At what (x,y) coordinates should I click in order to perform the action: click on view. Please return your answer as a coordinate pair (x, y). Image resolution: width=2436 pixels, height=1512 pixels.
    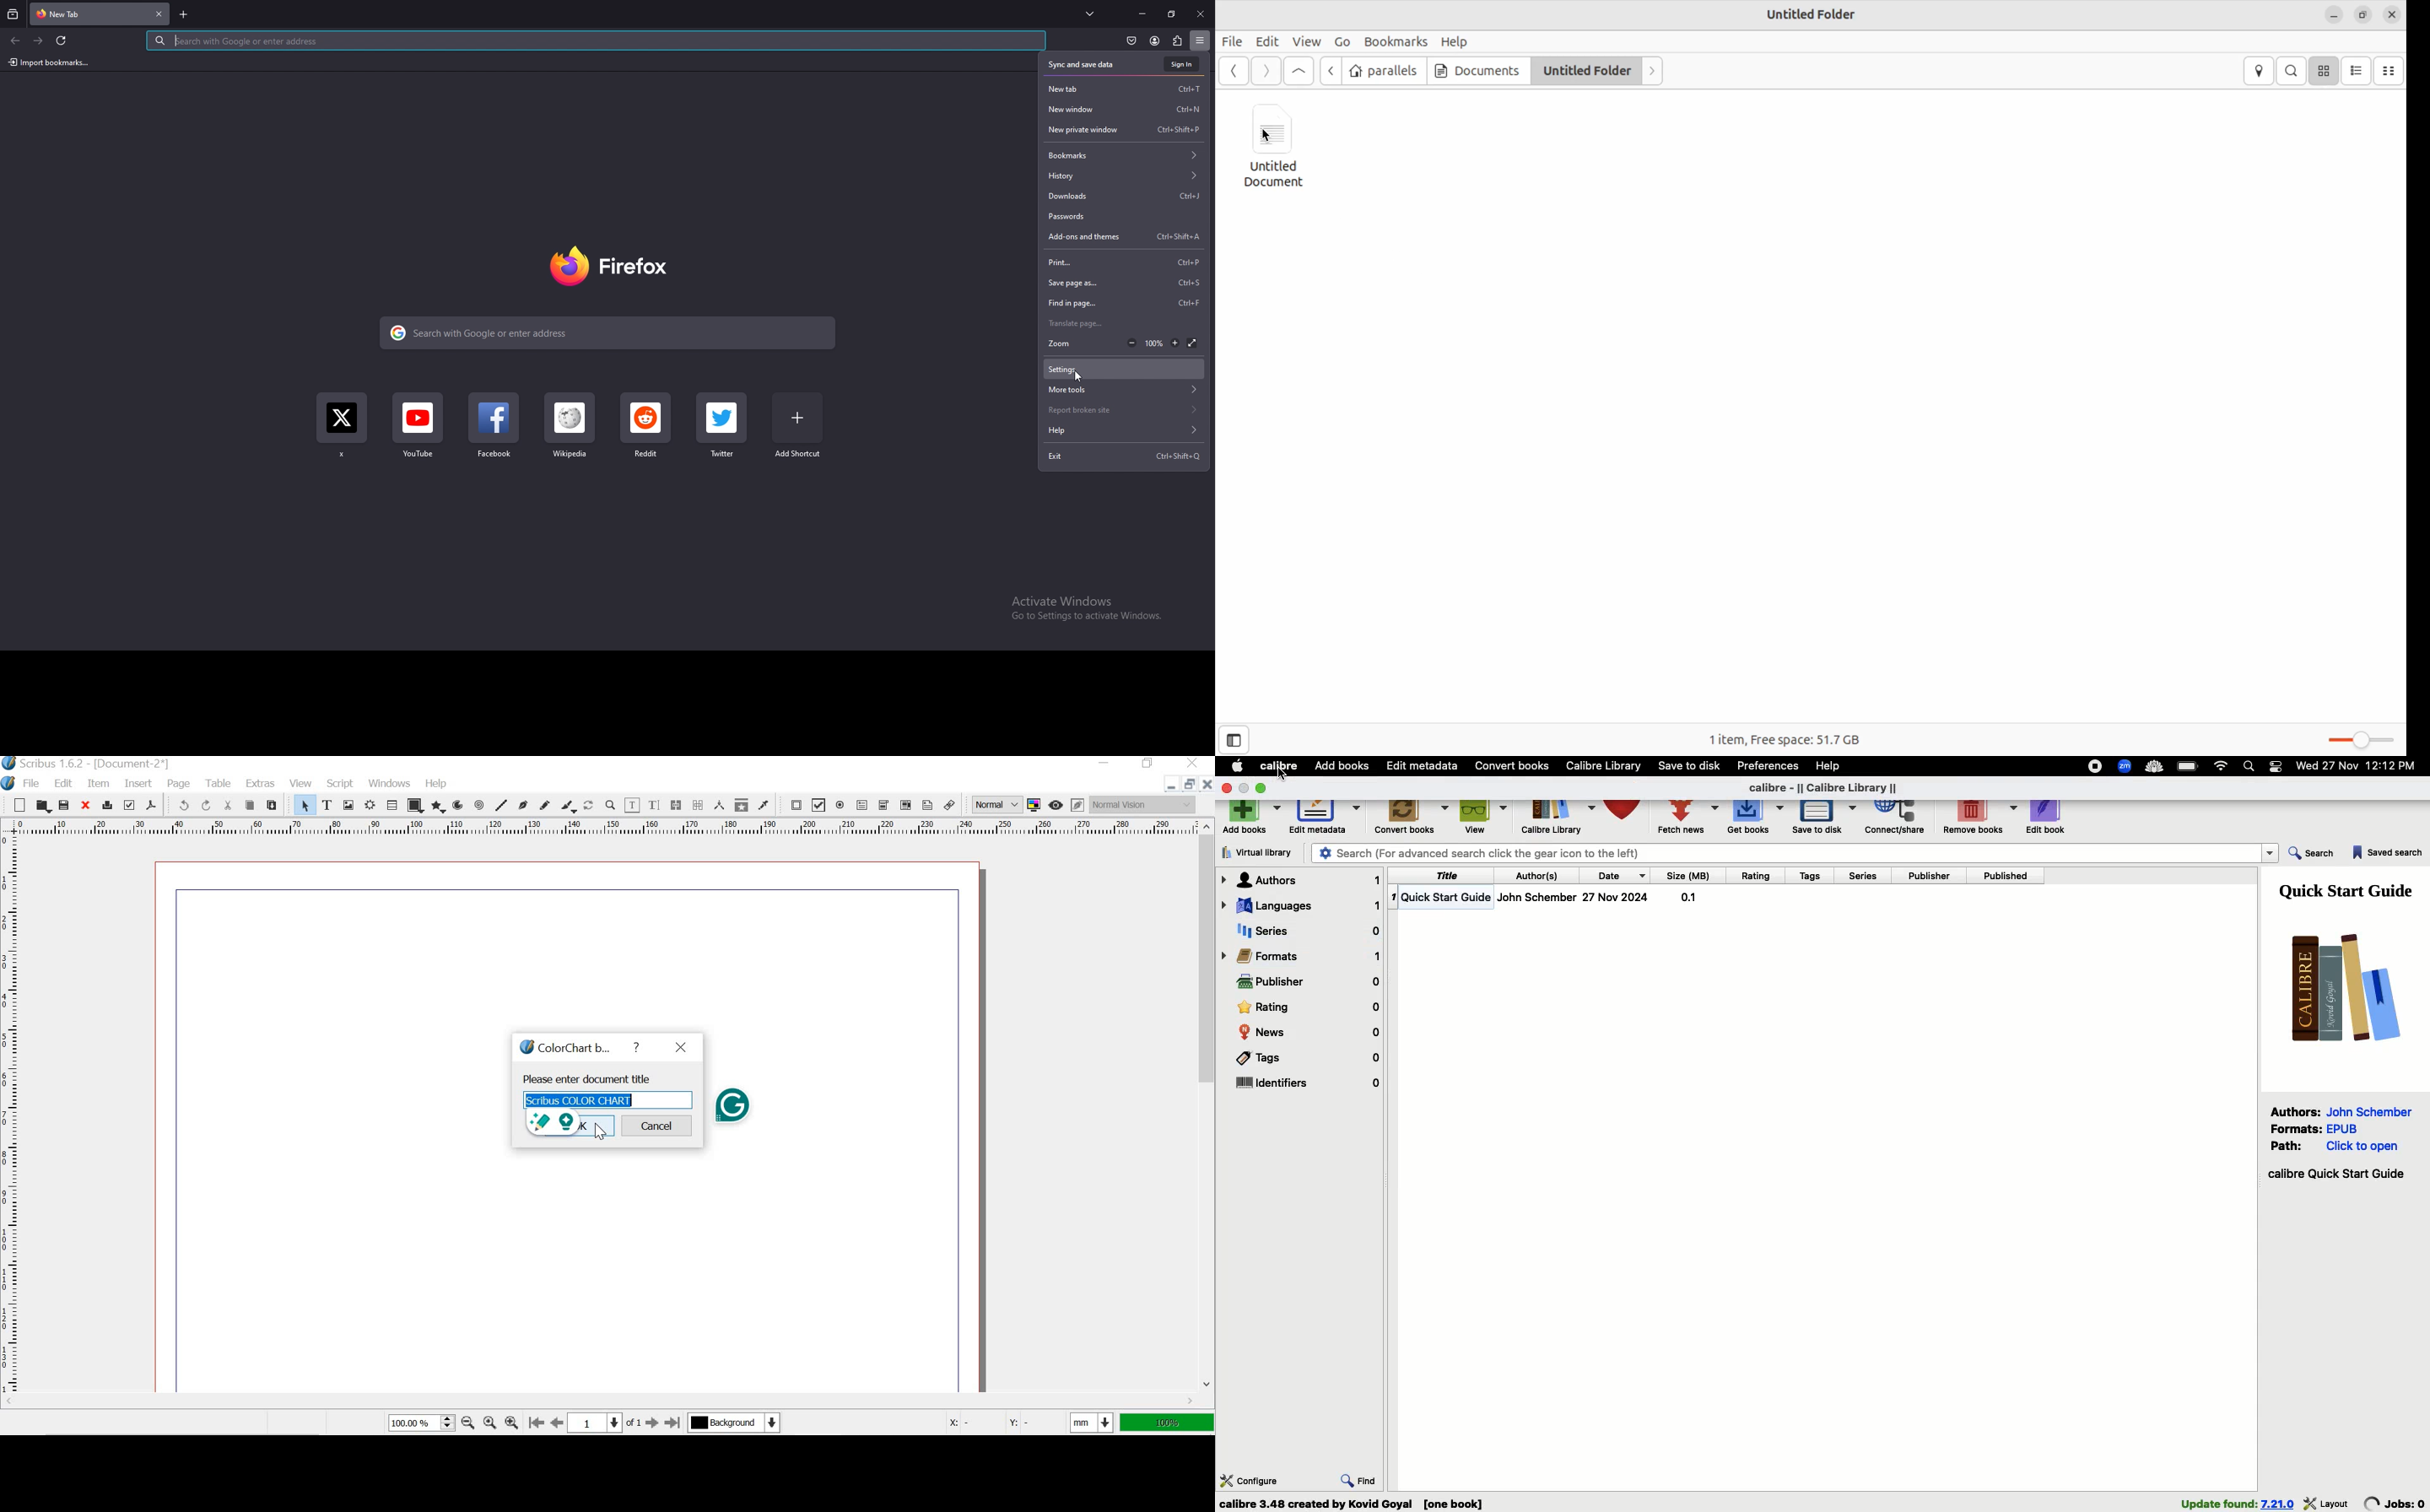
    Looking at the image, I should click on (301, 782).